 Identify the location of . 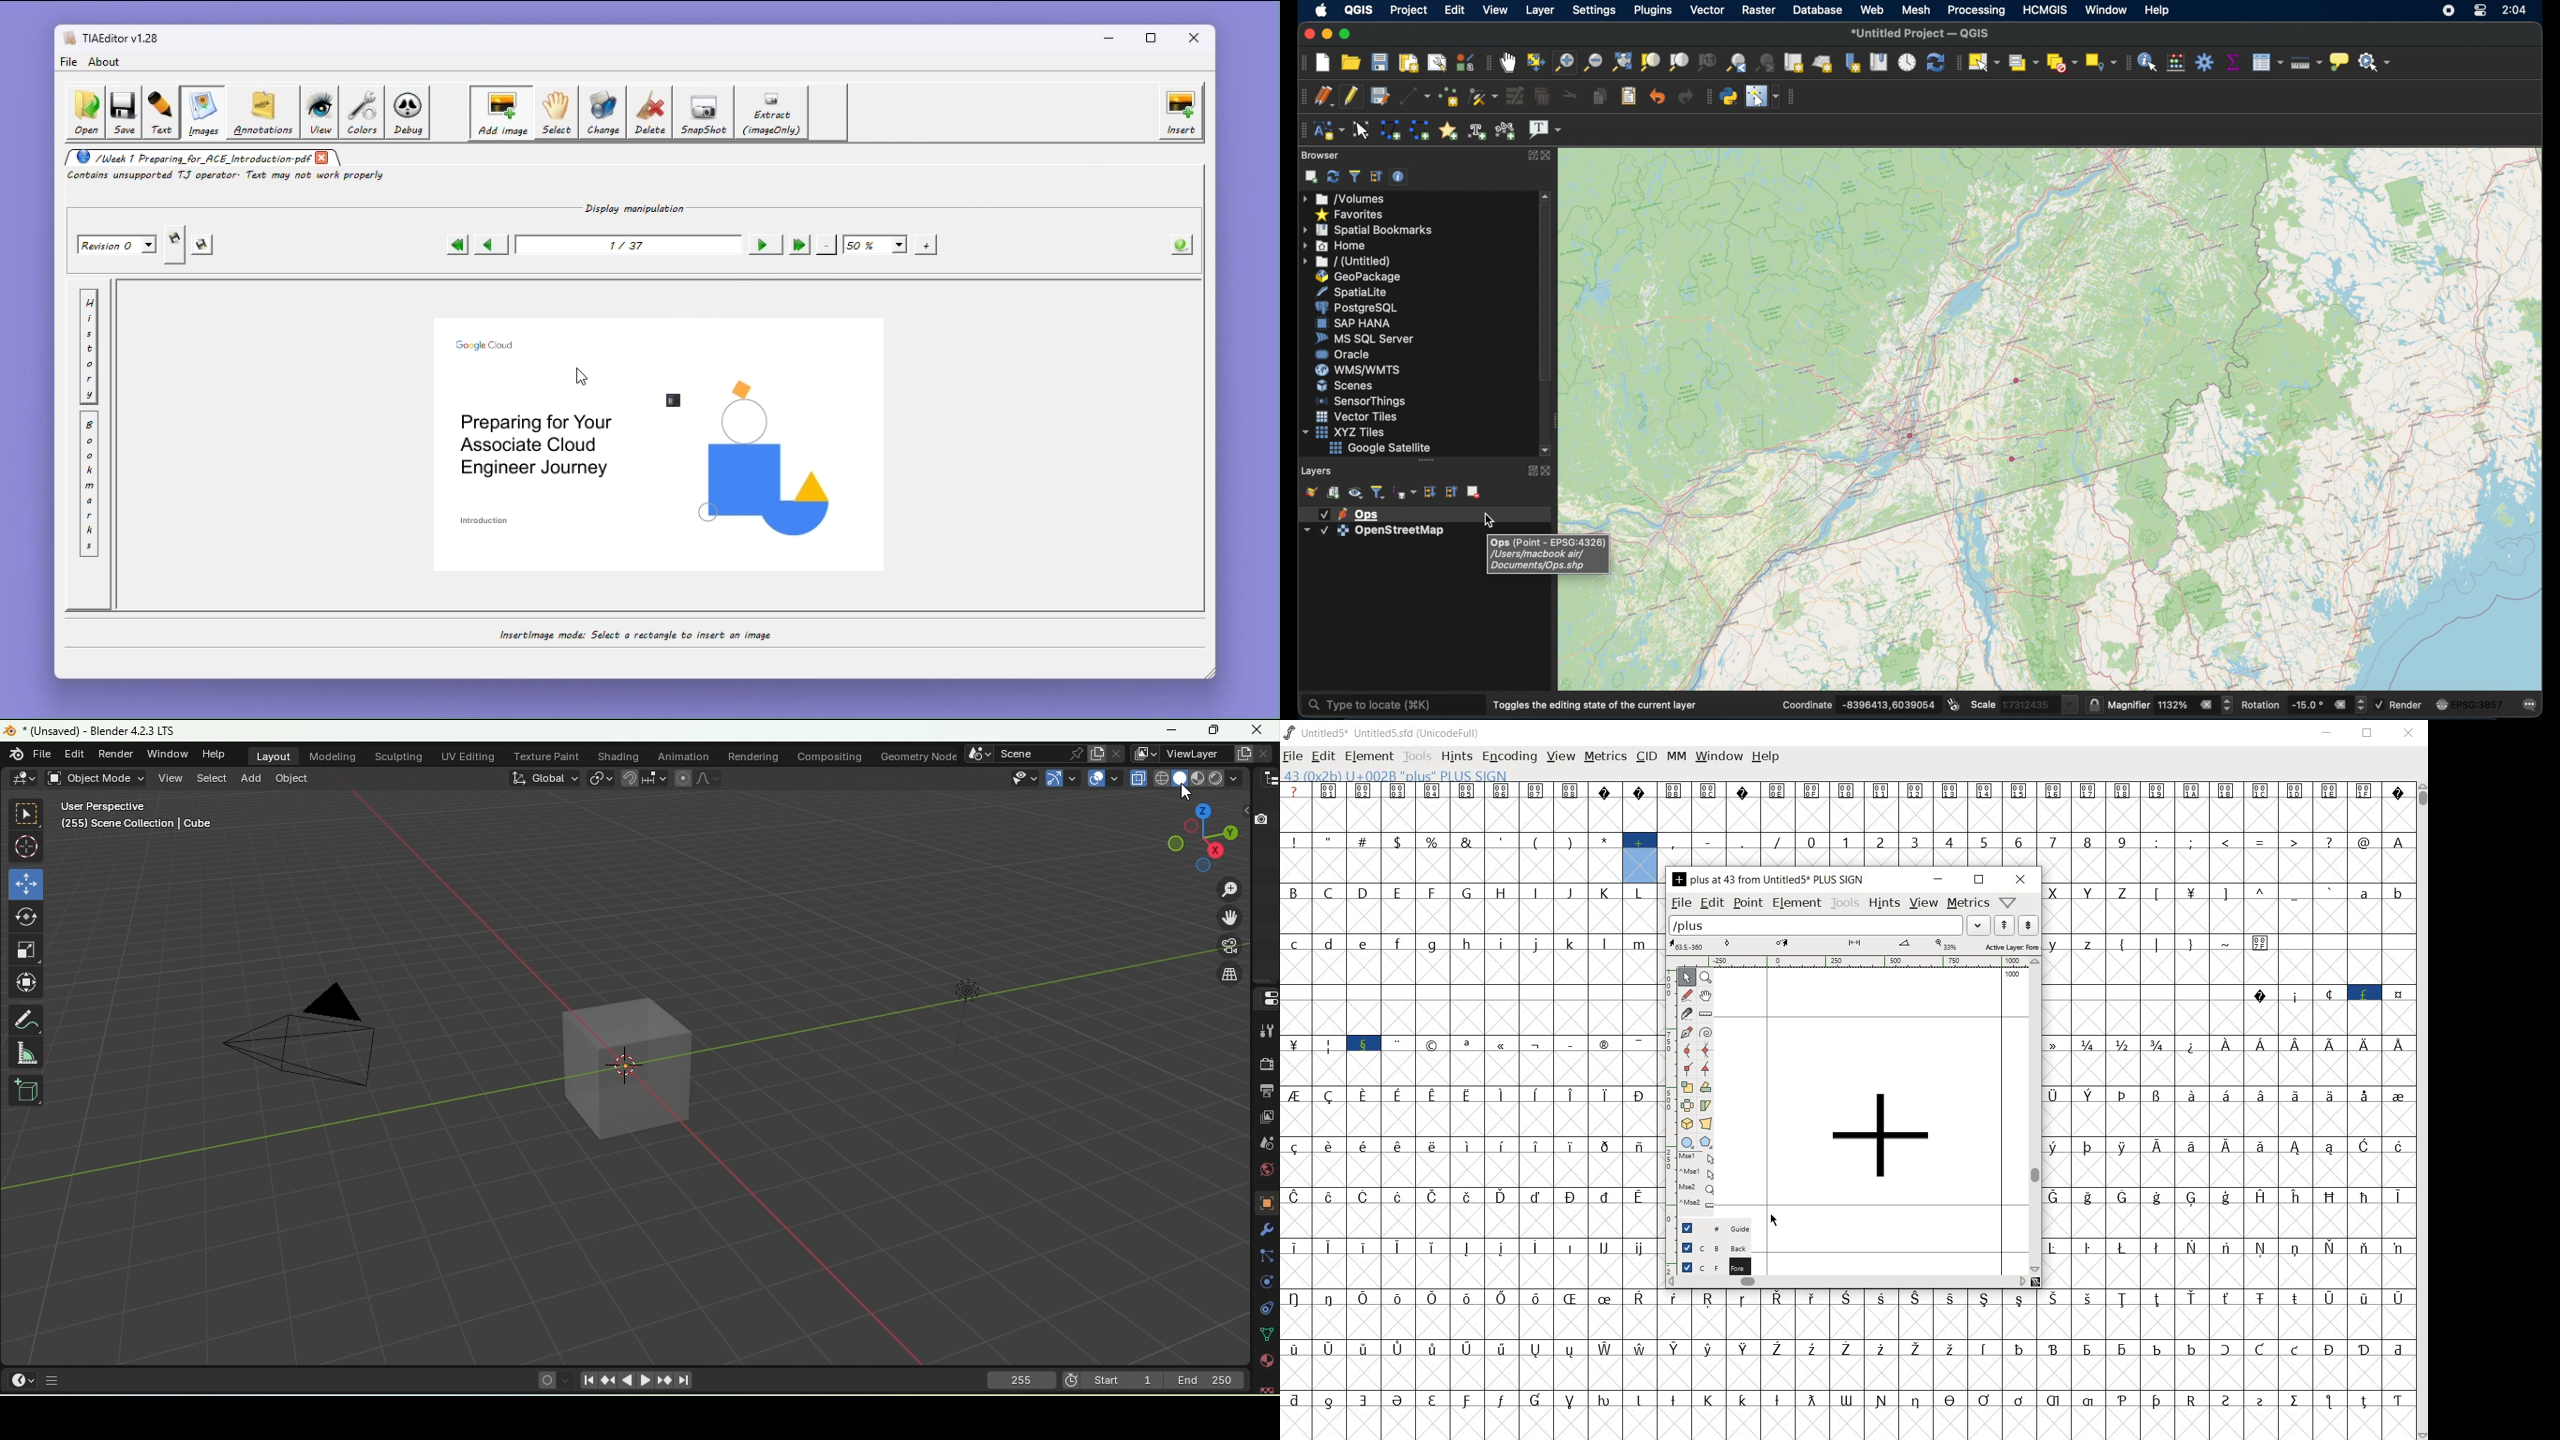
(2058, 1162).